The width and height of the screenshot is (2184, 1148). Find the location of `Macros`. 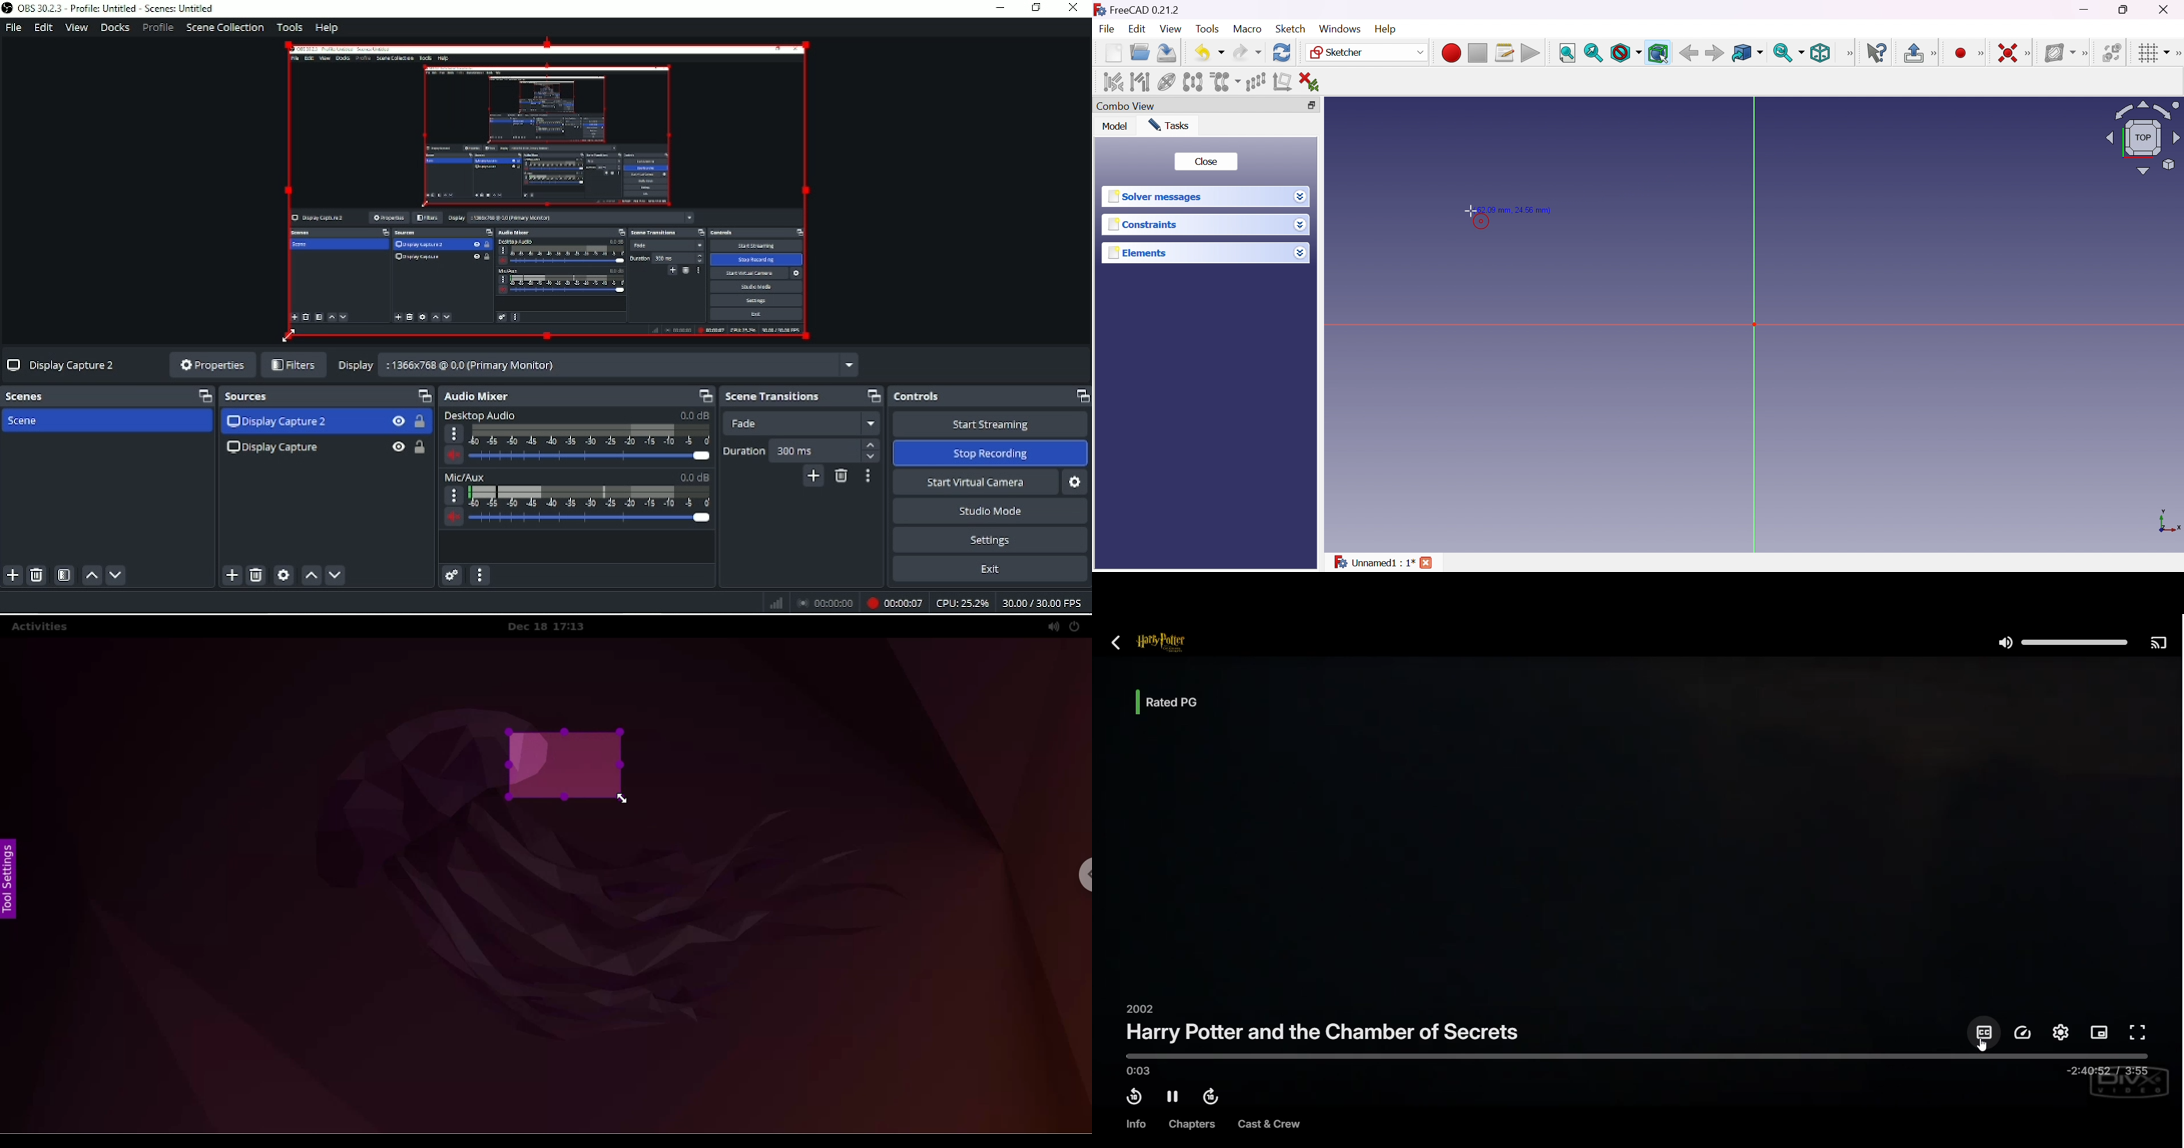

Macros is located at coordinates (1505, 53).